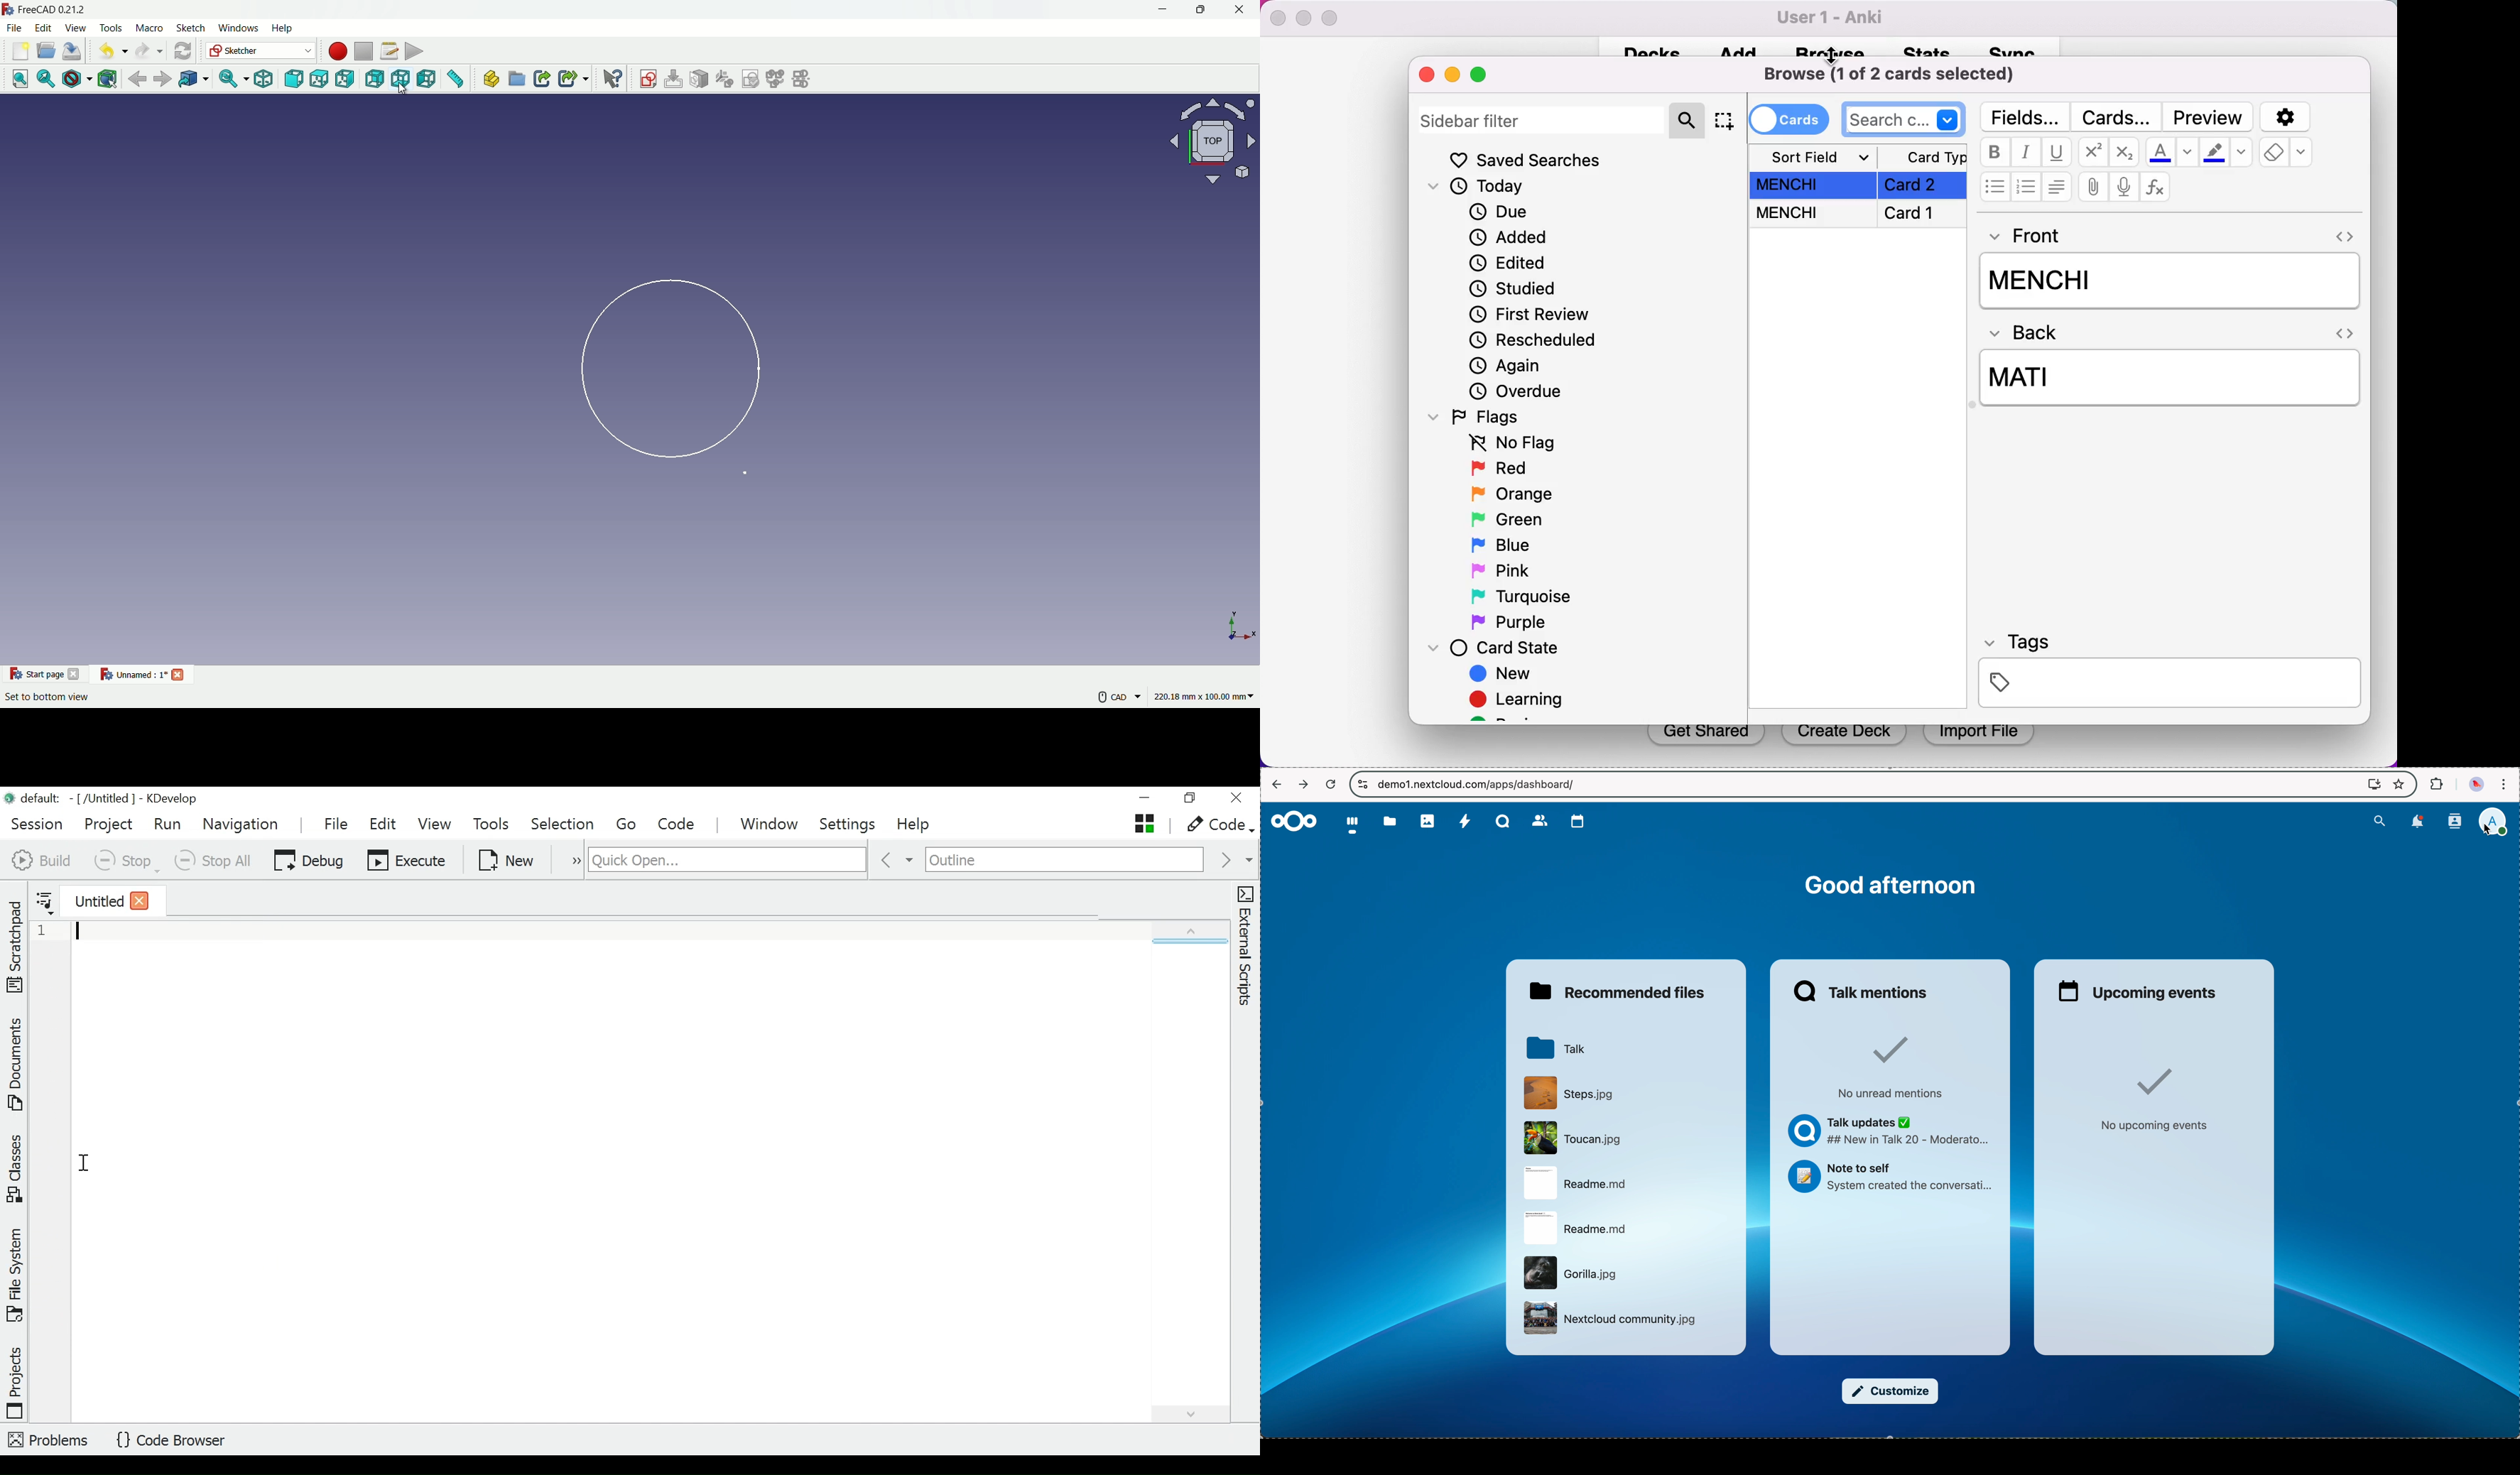 The image size is (2520, 1484). What do you see at coordinates (1993, 188) in the screenshot?
I see `unordered list` at bounding box center [1993, 188].